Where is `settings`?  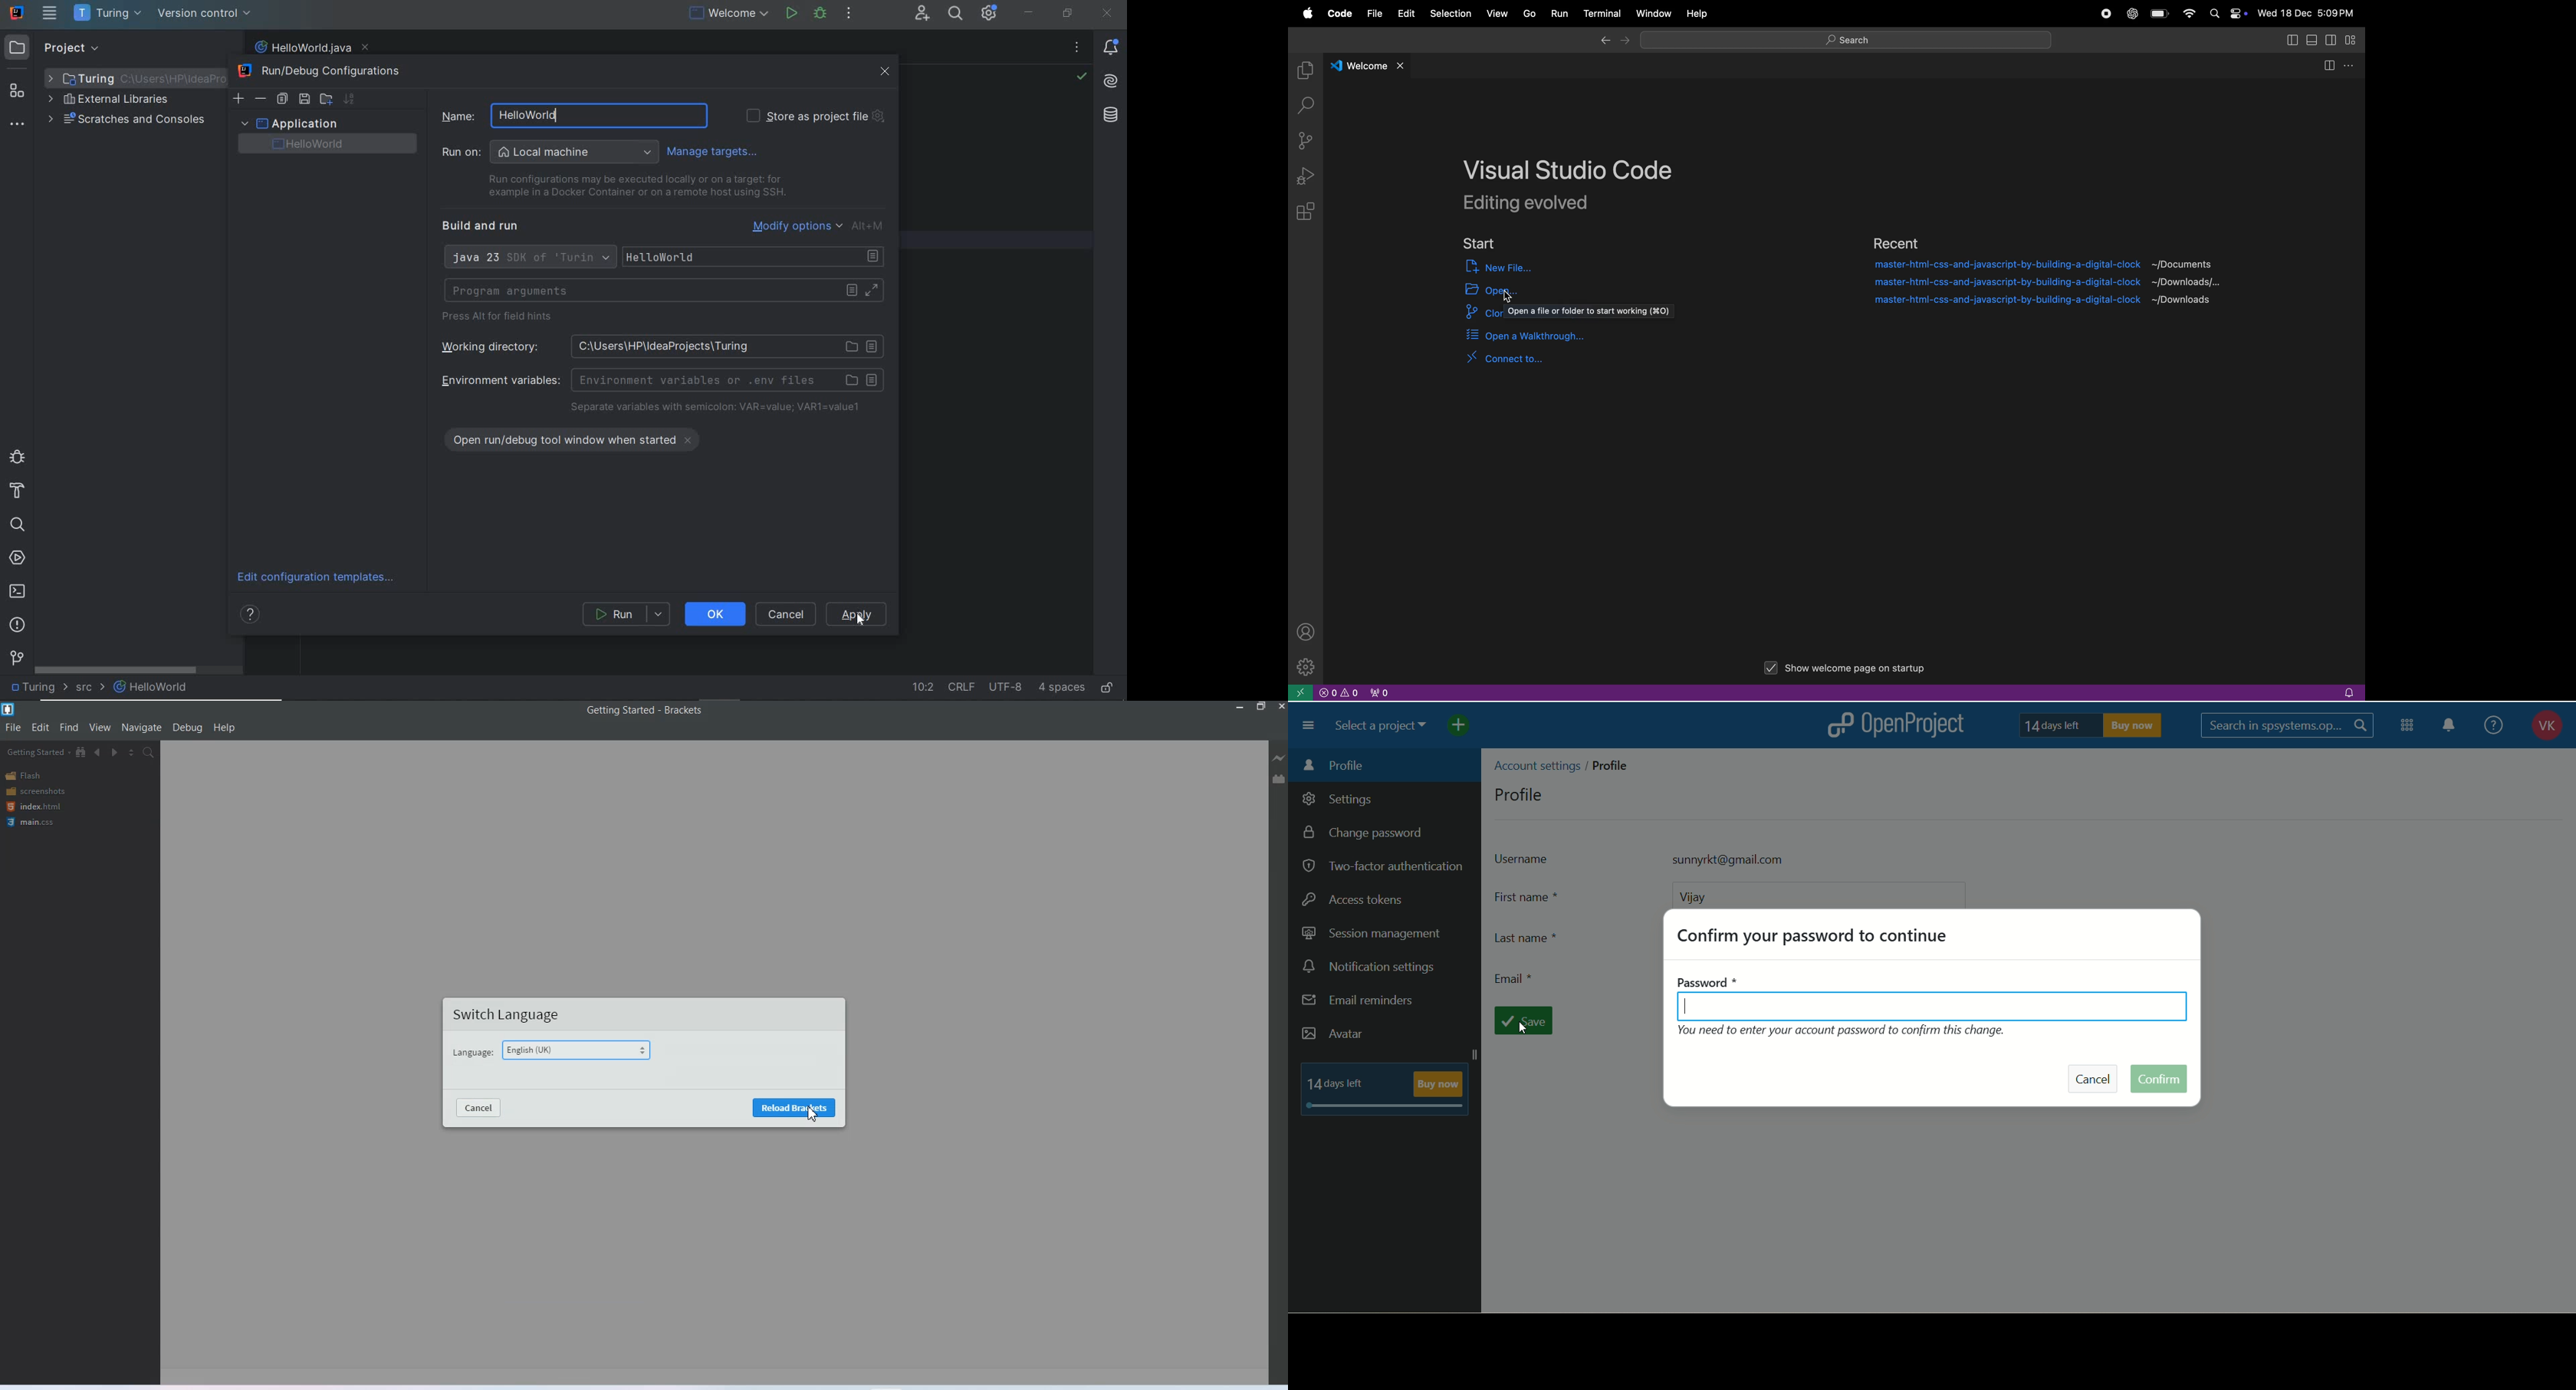
settings is located at coordinates (1338, 801).